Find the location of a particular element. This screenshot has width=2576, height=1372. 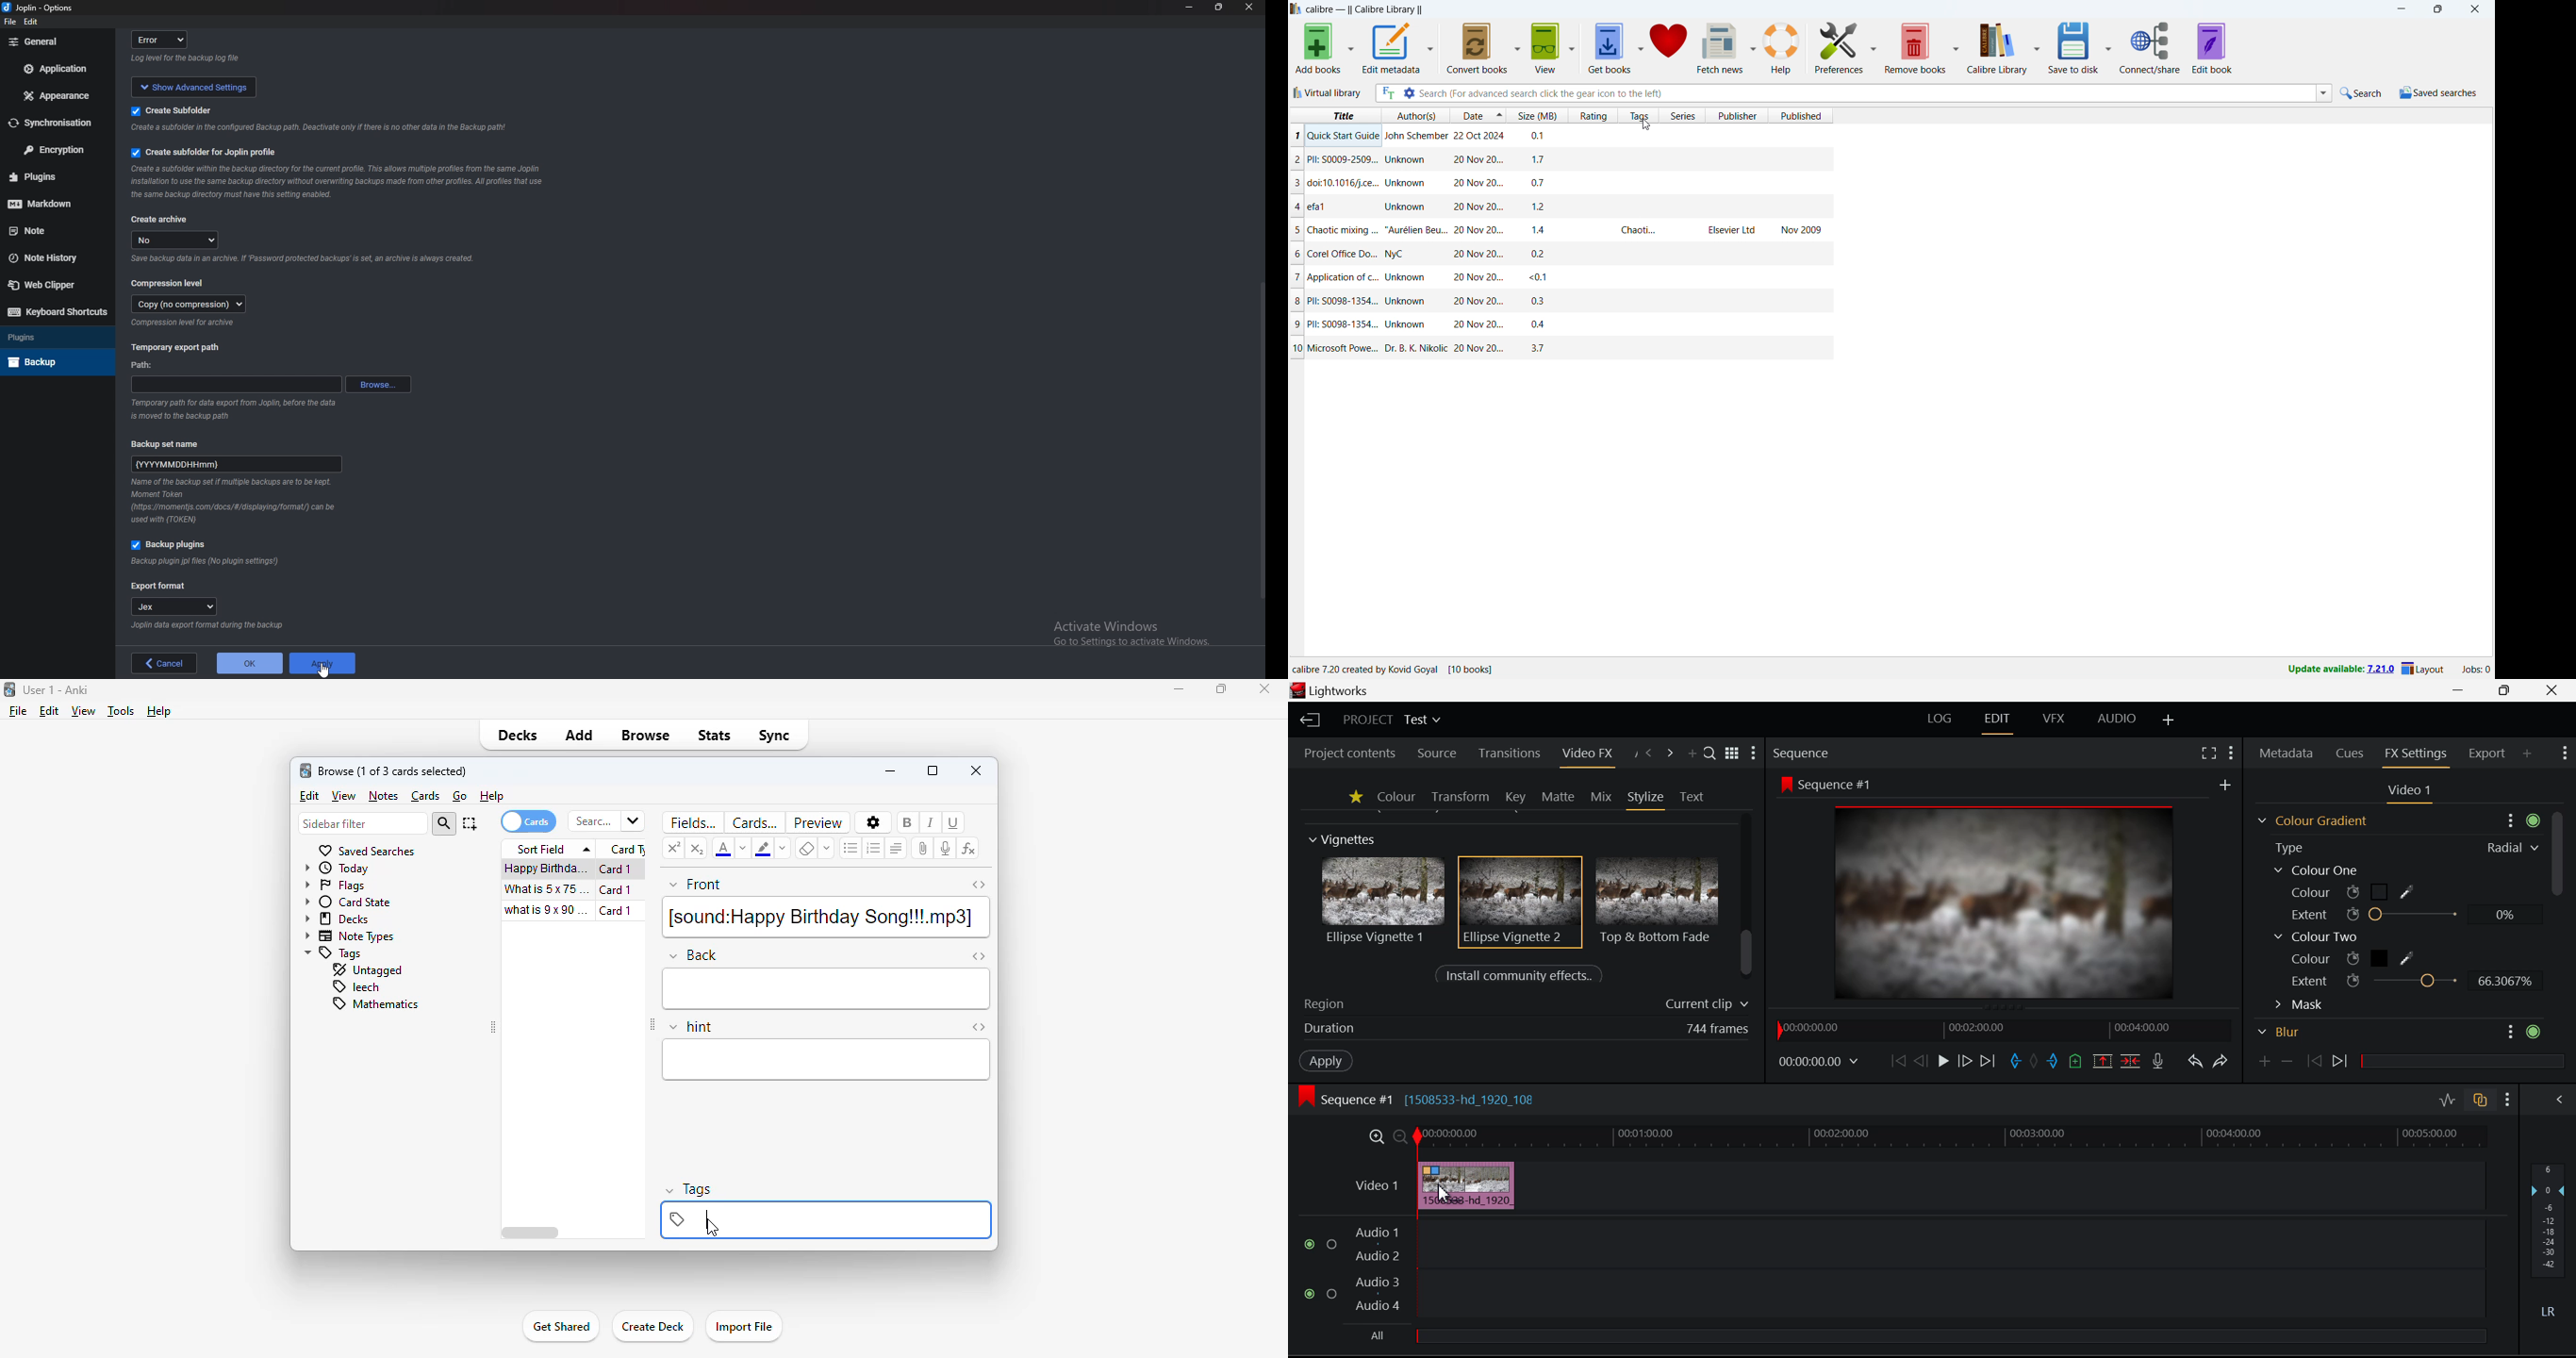

unordered list is located at coordinates (851, 848).